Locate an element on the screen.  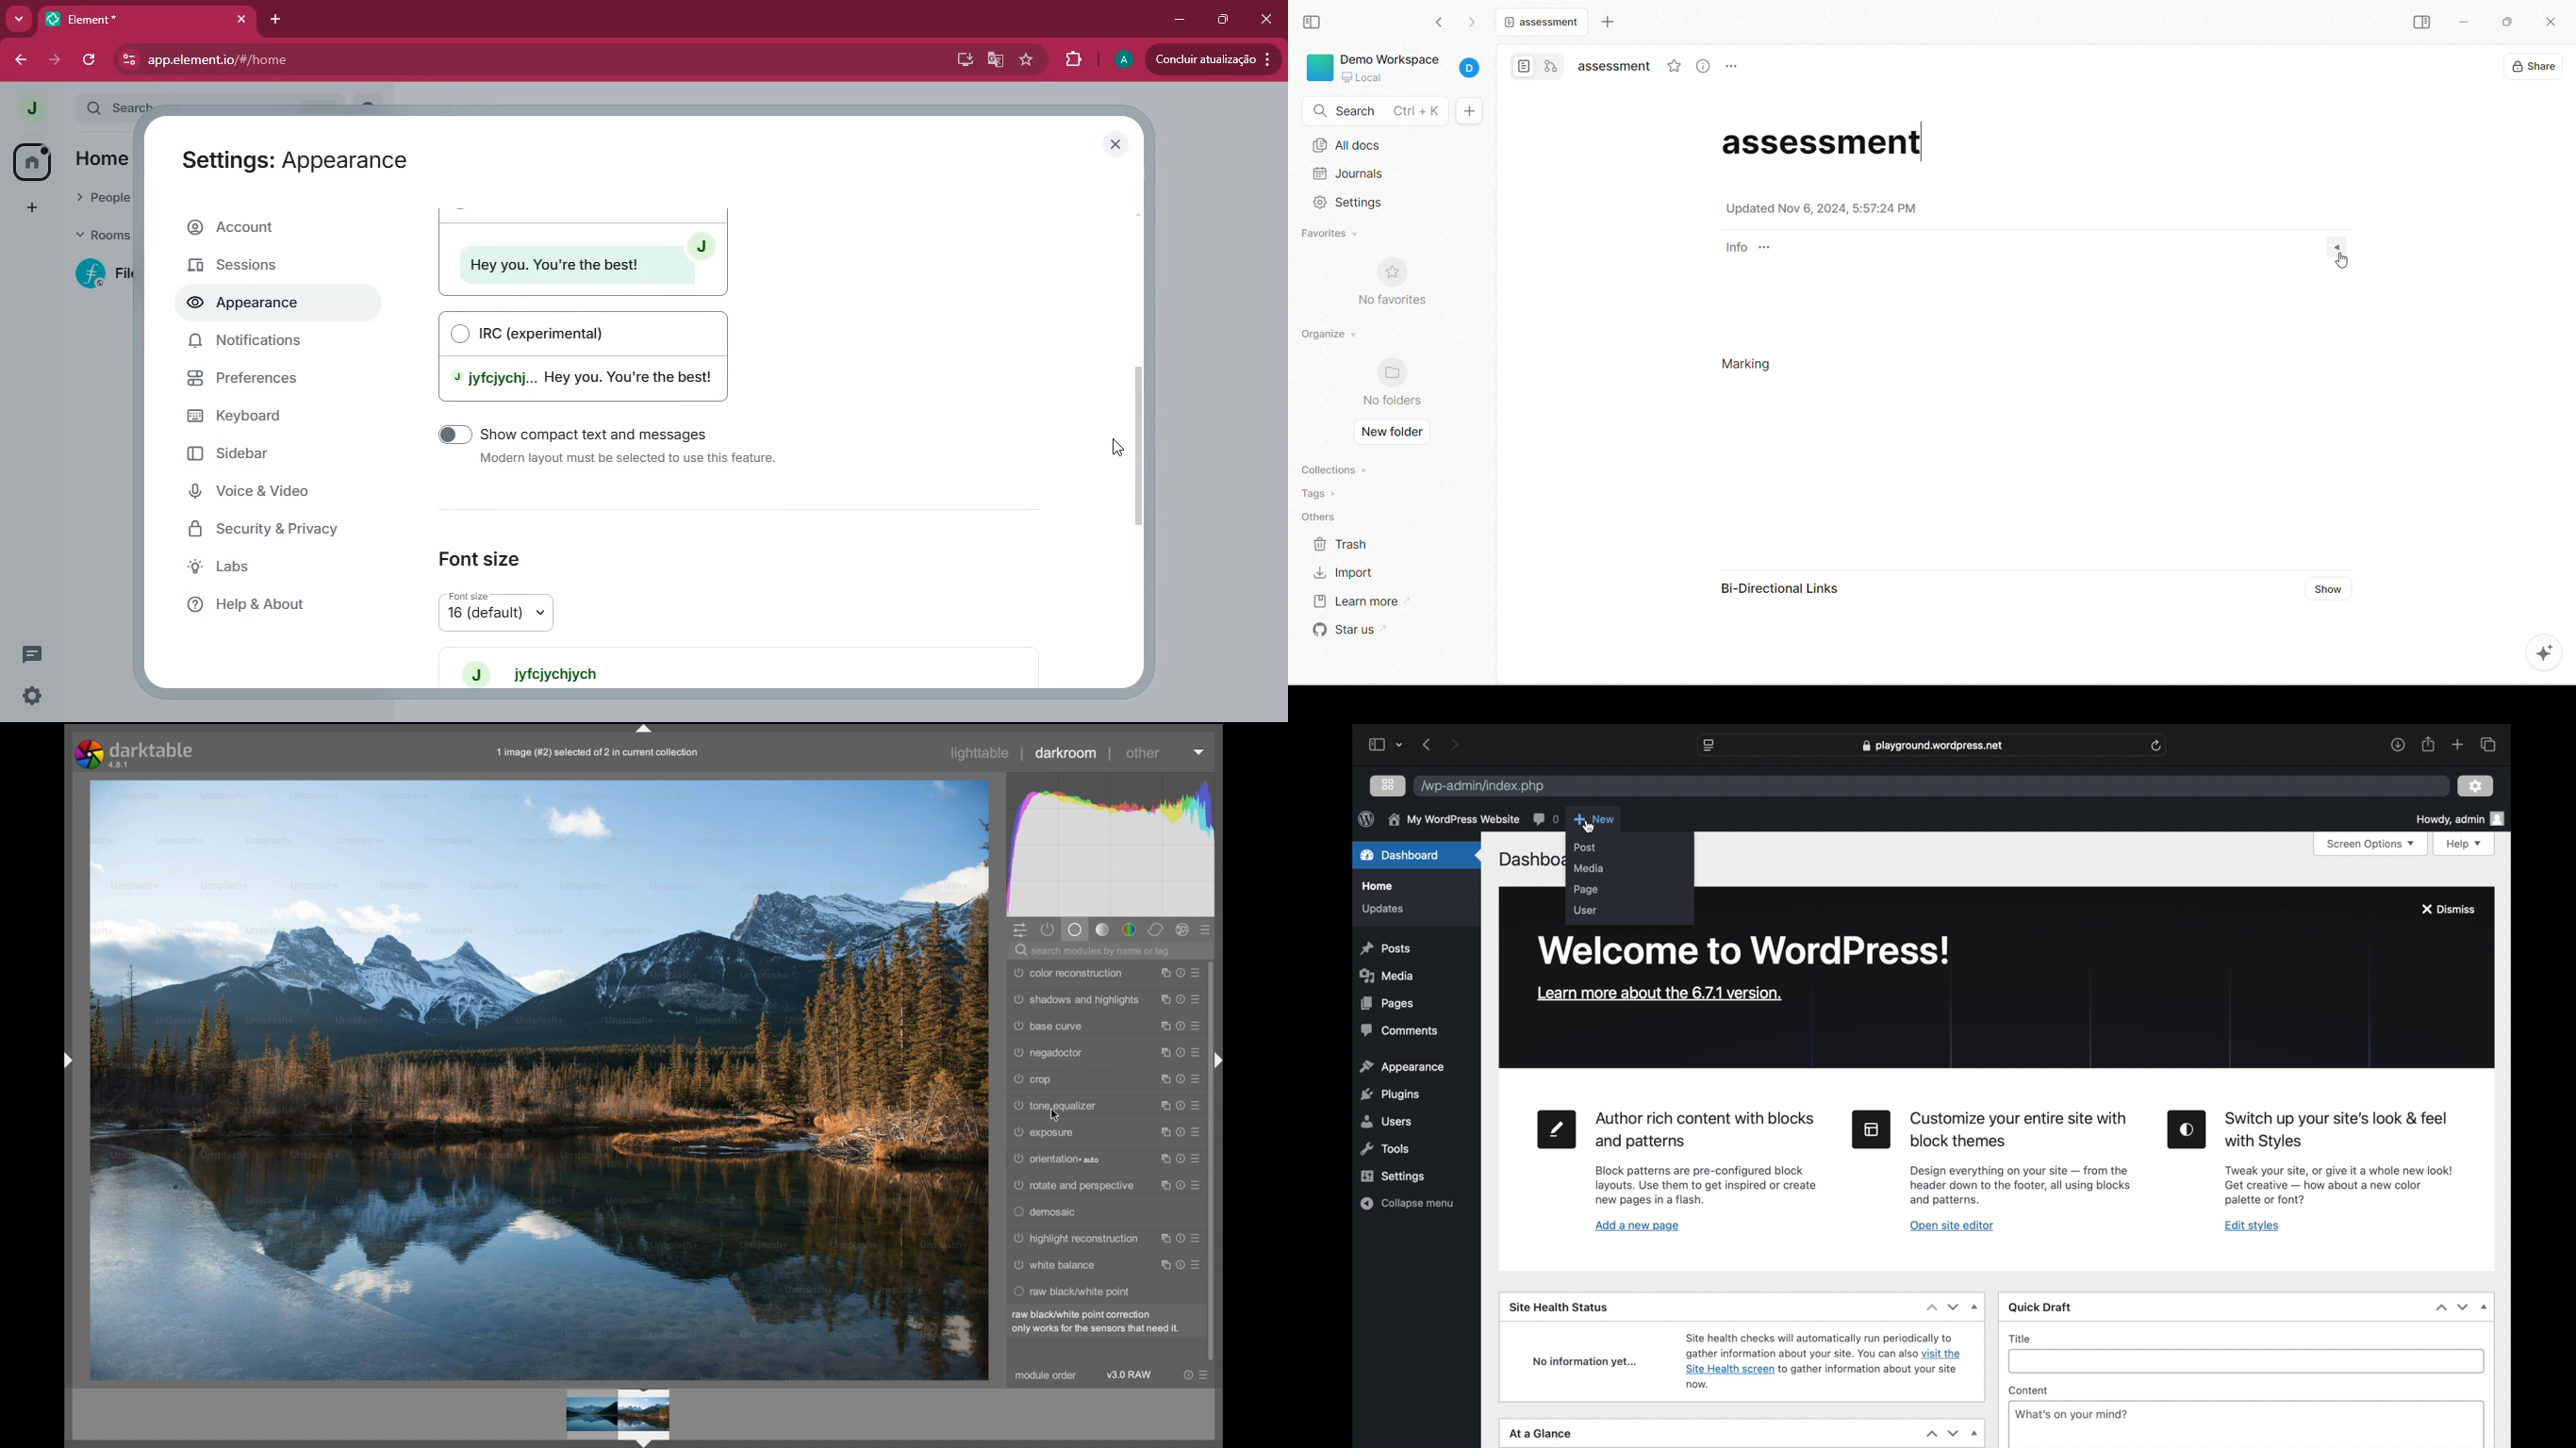
heading is located at coordinates (1704, 1131).